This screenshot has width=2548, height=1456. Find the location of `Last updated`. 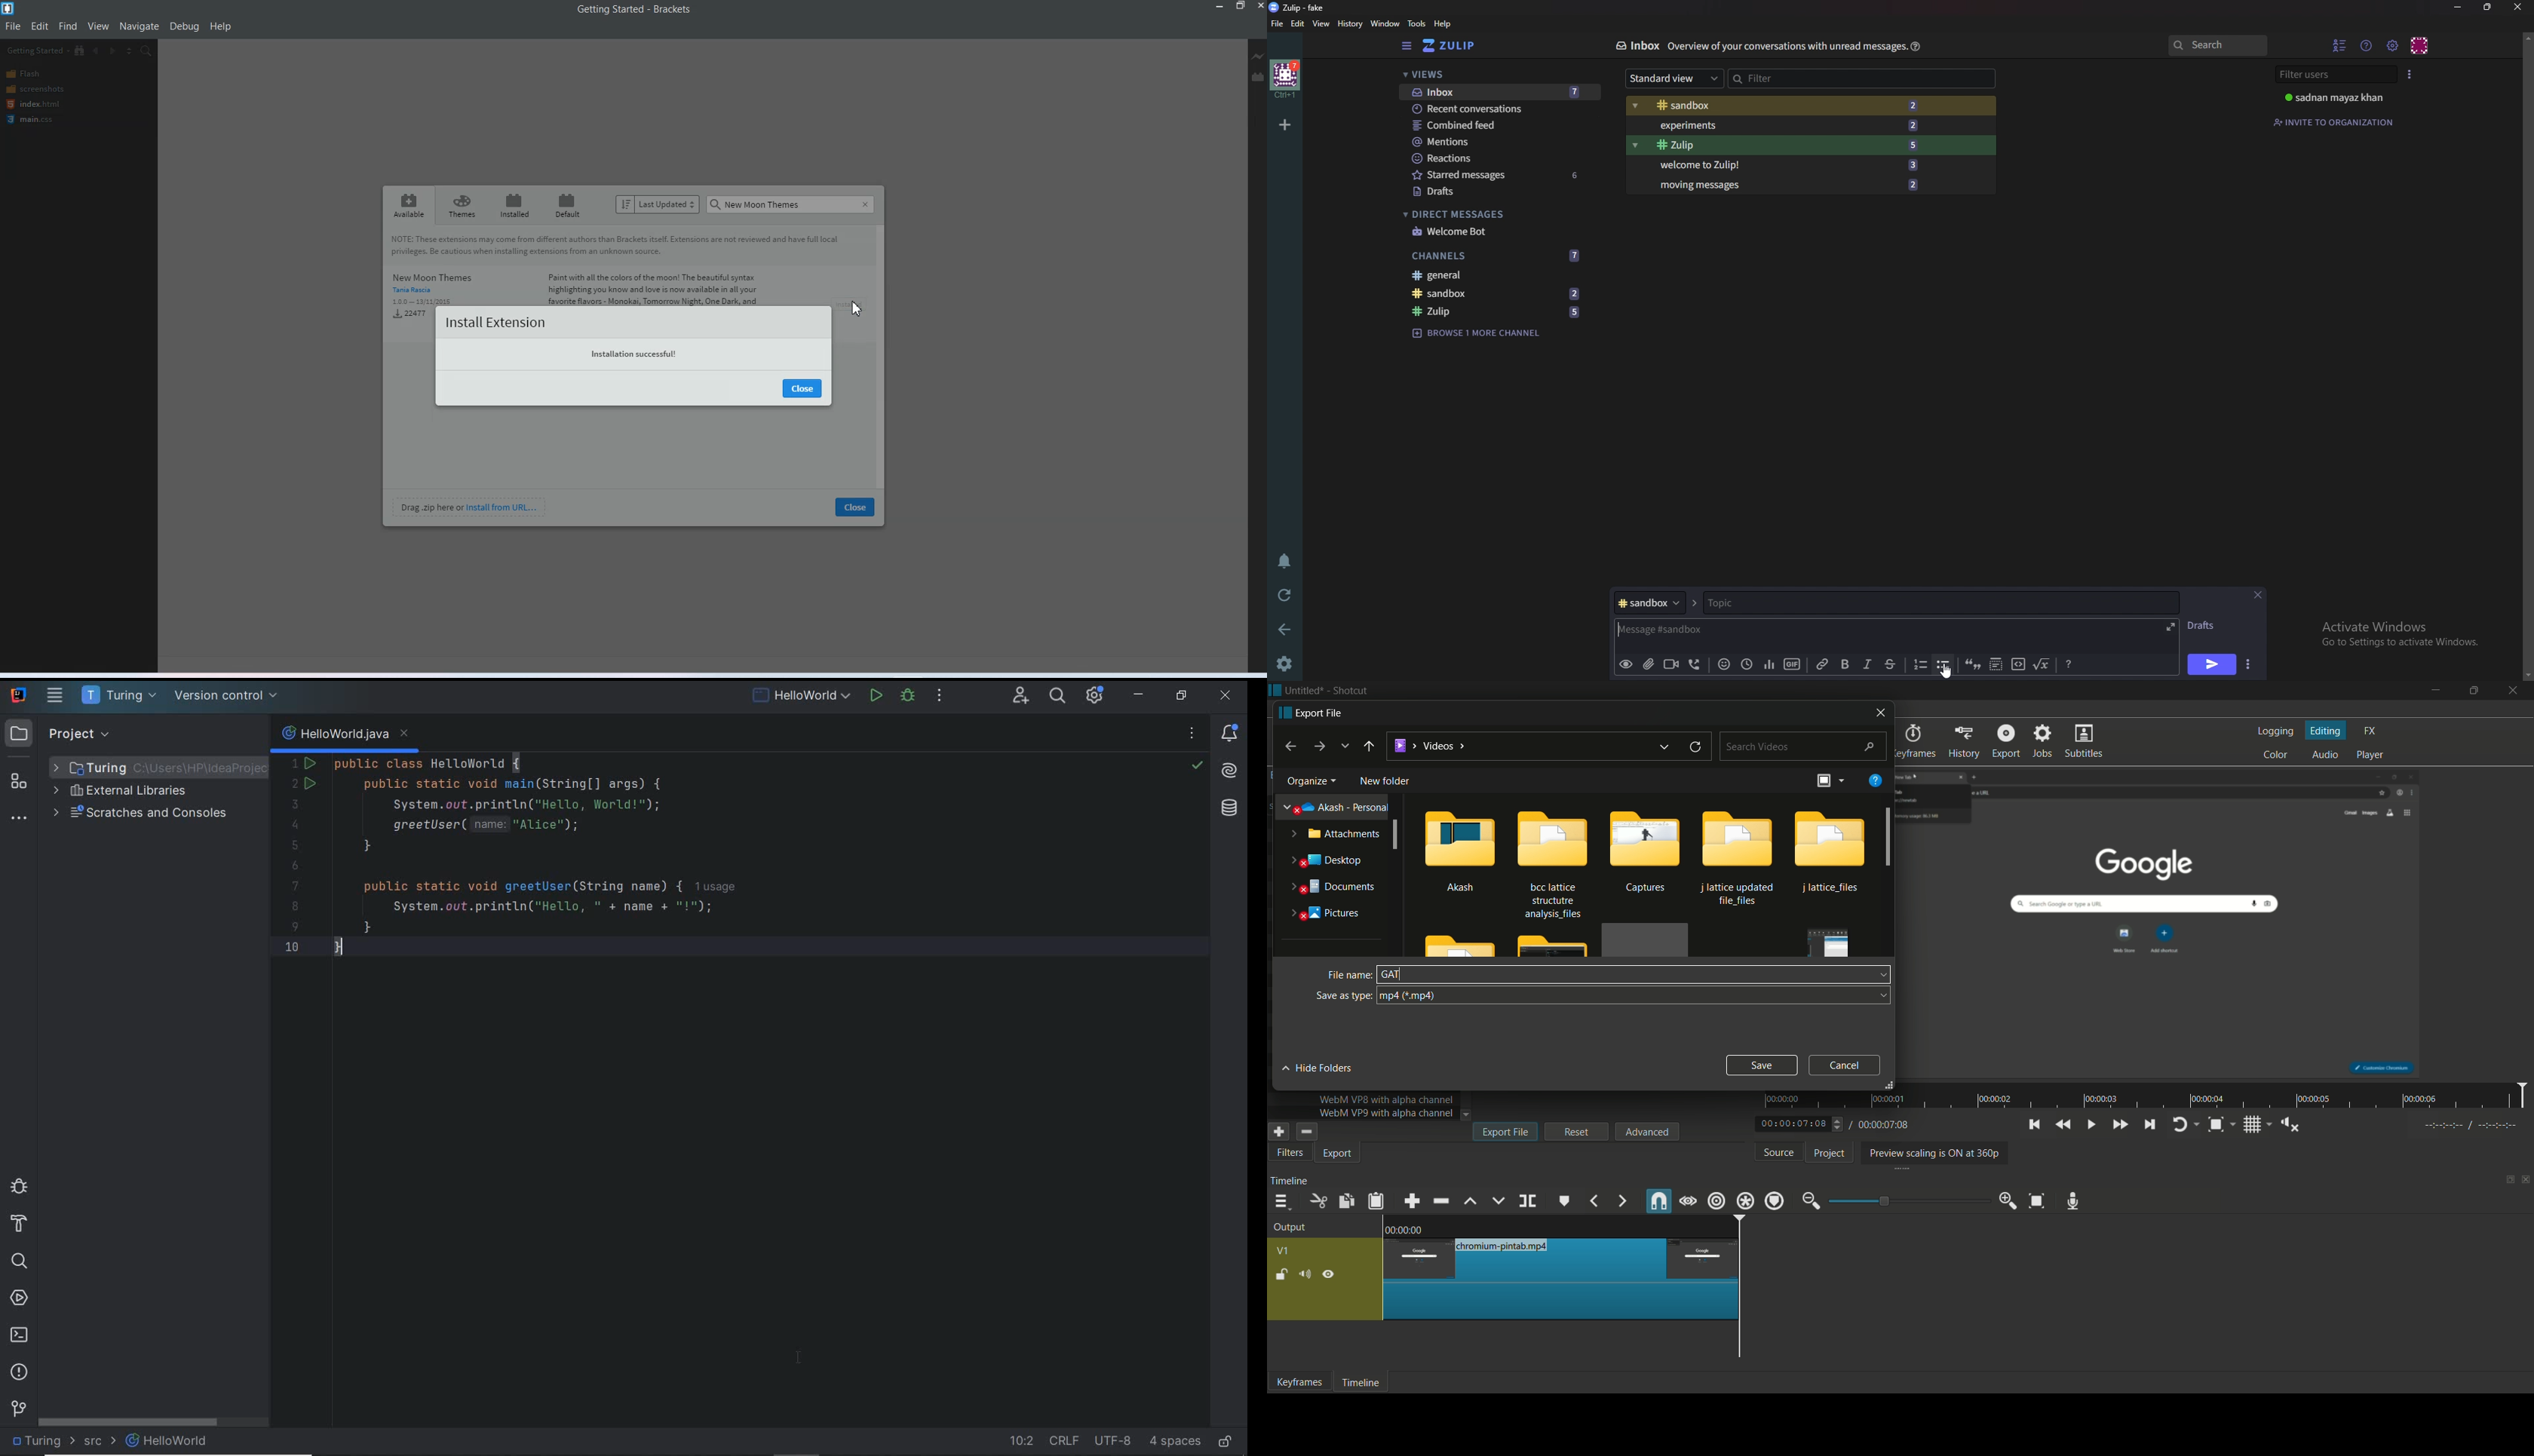

Last updated is located at coordinates (658, 204).